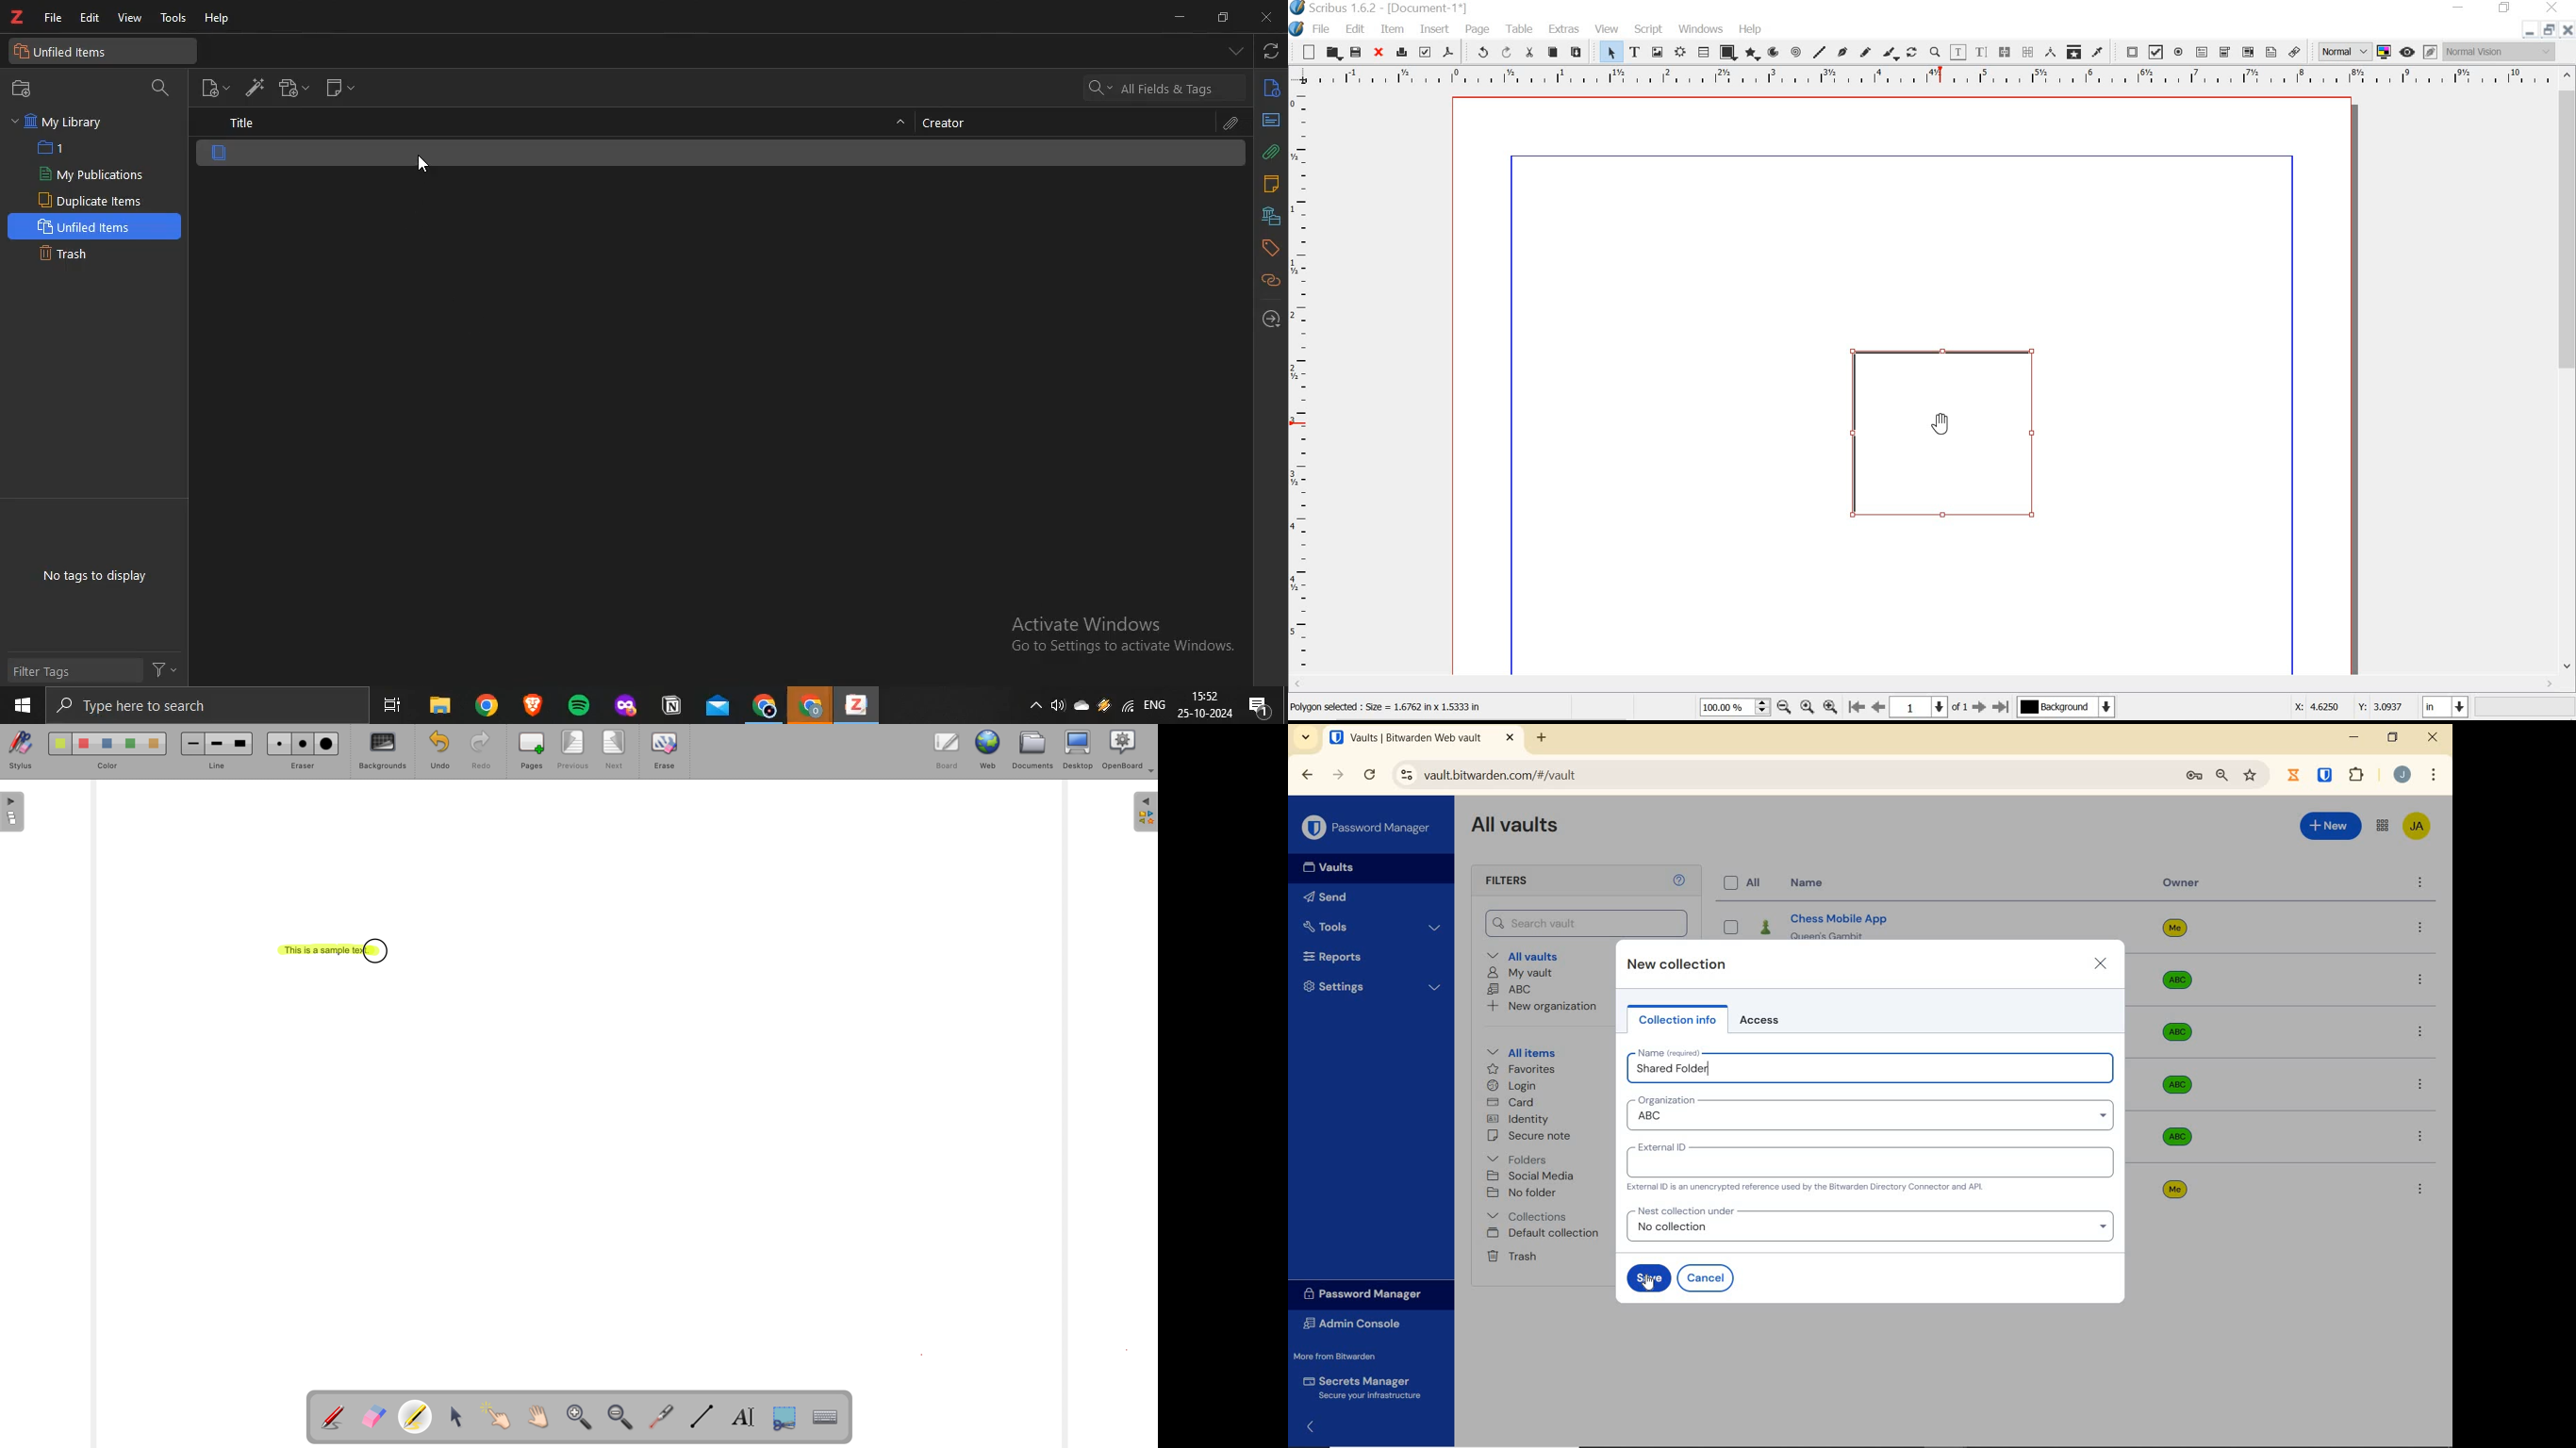  I want to click on selected shape, so click(1947, 431).